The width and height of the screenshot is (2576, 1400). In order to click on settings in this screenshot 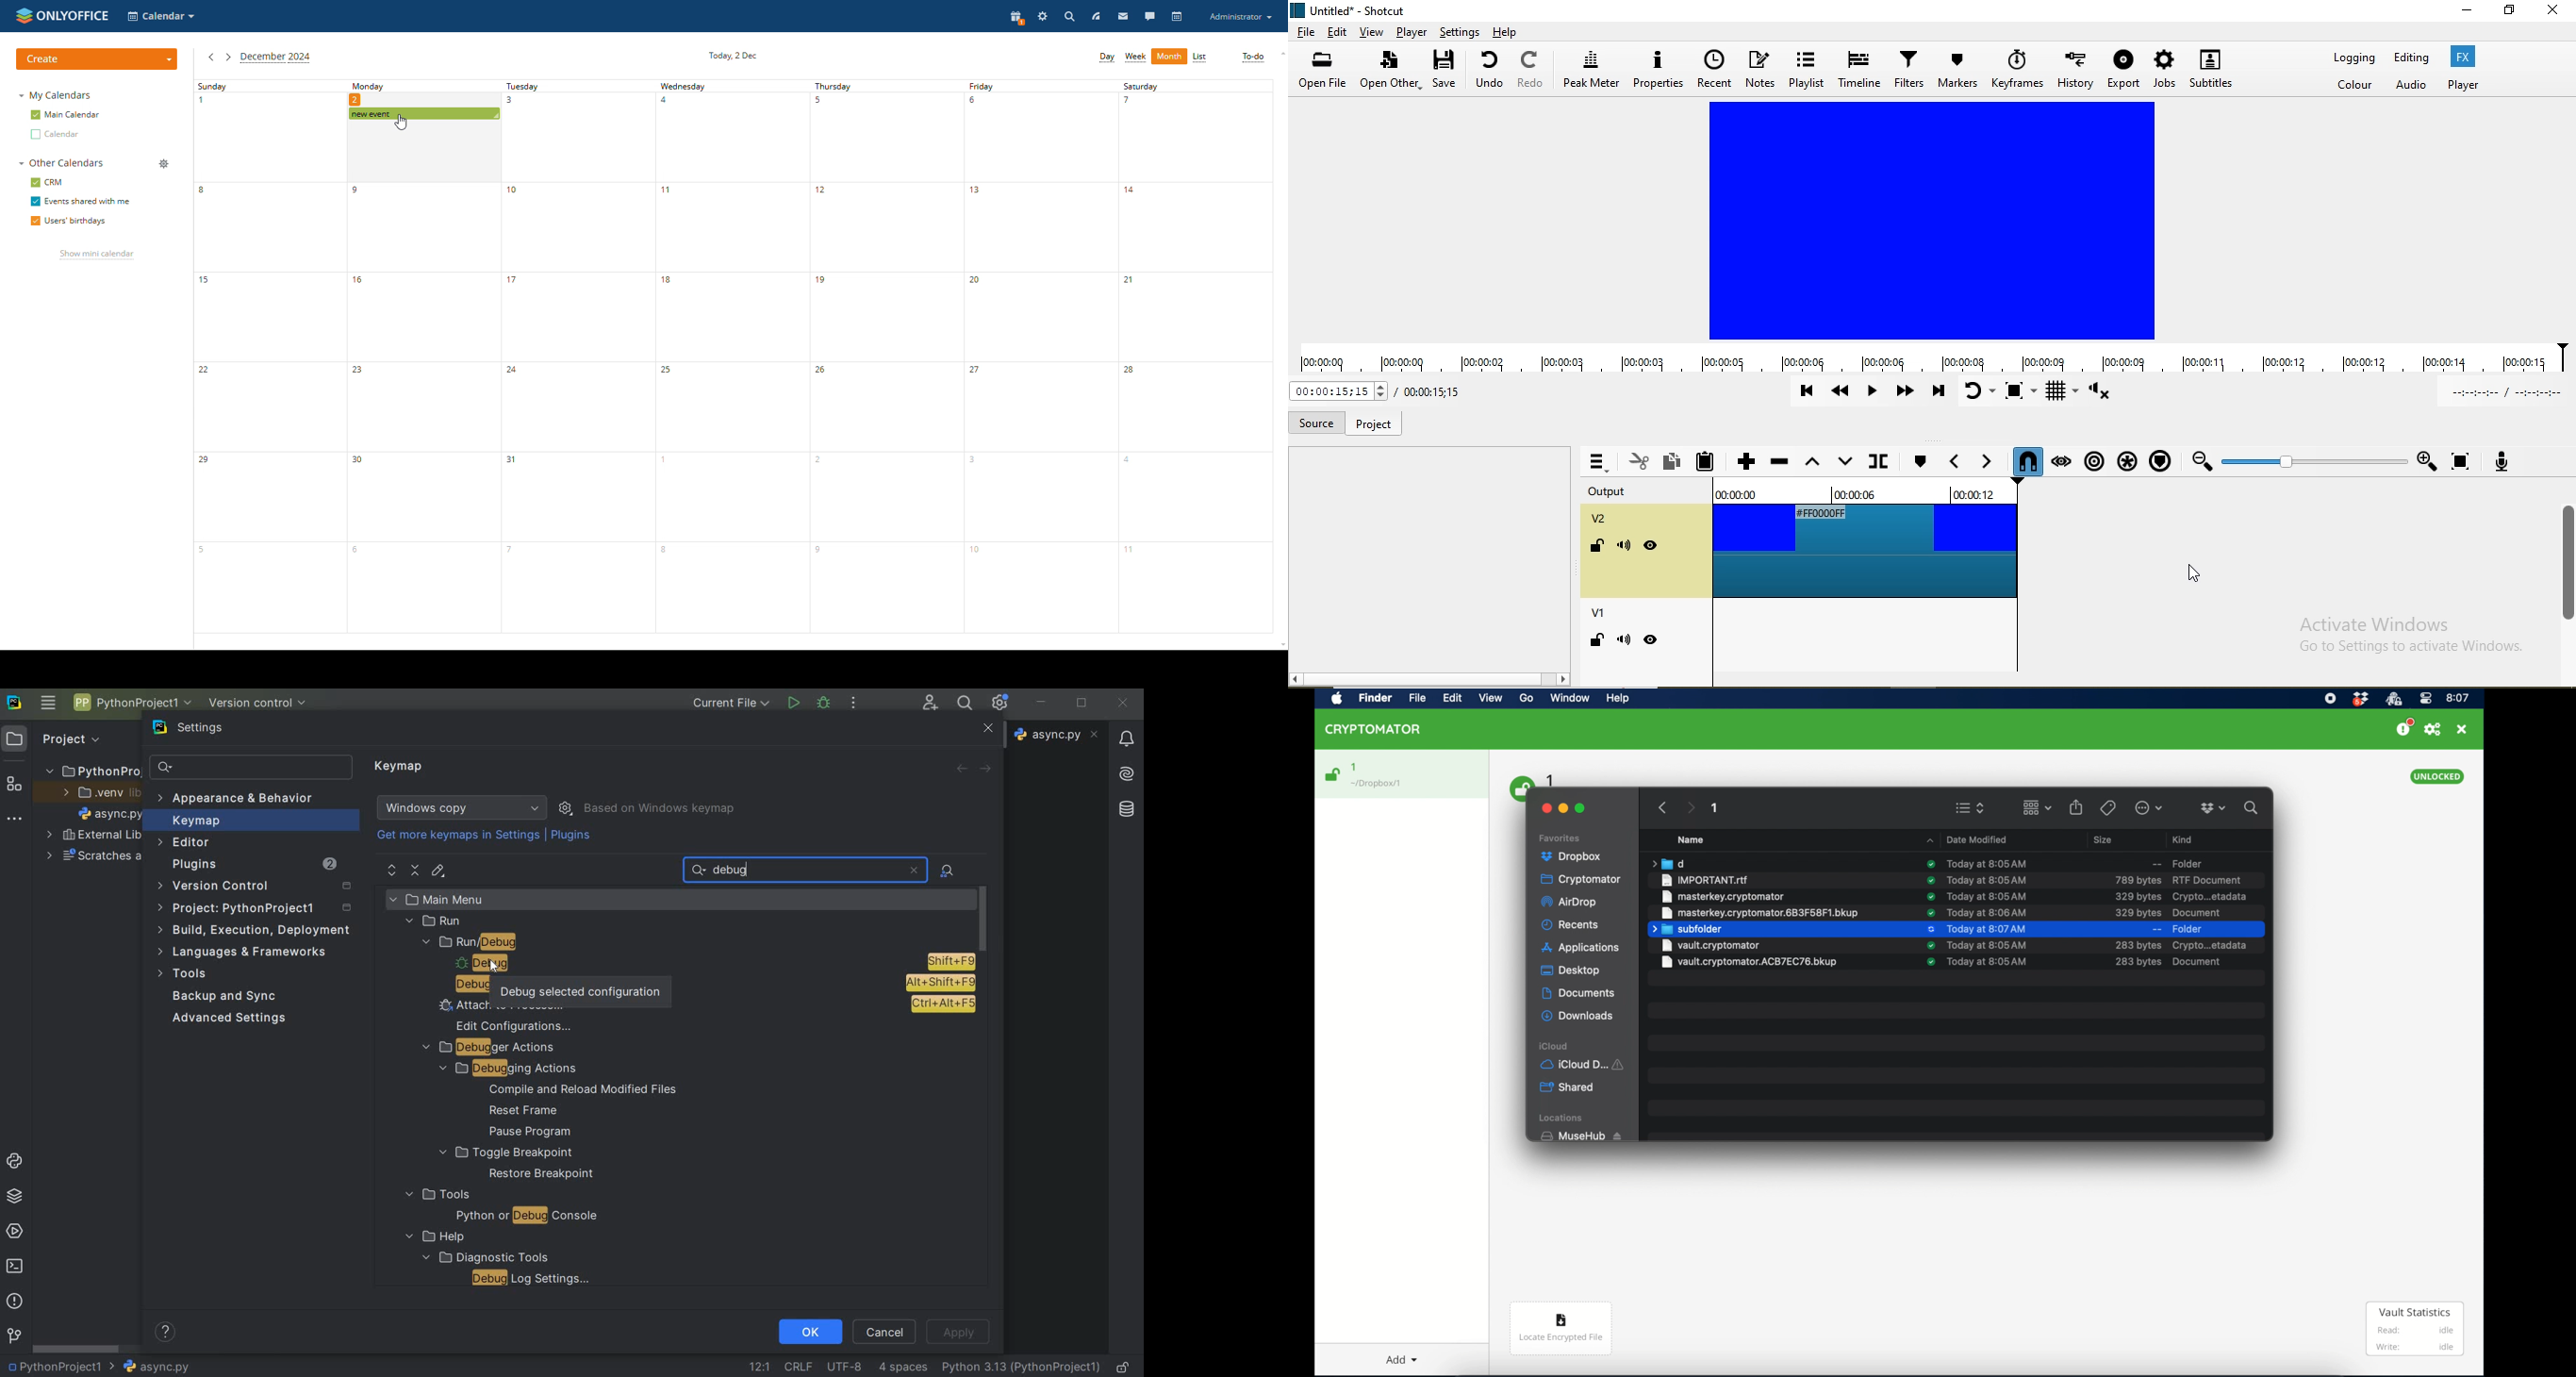, I will do `click(197, 731)`.